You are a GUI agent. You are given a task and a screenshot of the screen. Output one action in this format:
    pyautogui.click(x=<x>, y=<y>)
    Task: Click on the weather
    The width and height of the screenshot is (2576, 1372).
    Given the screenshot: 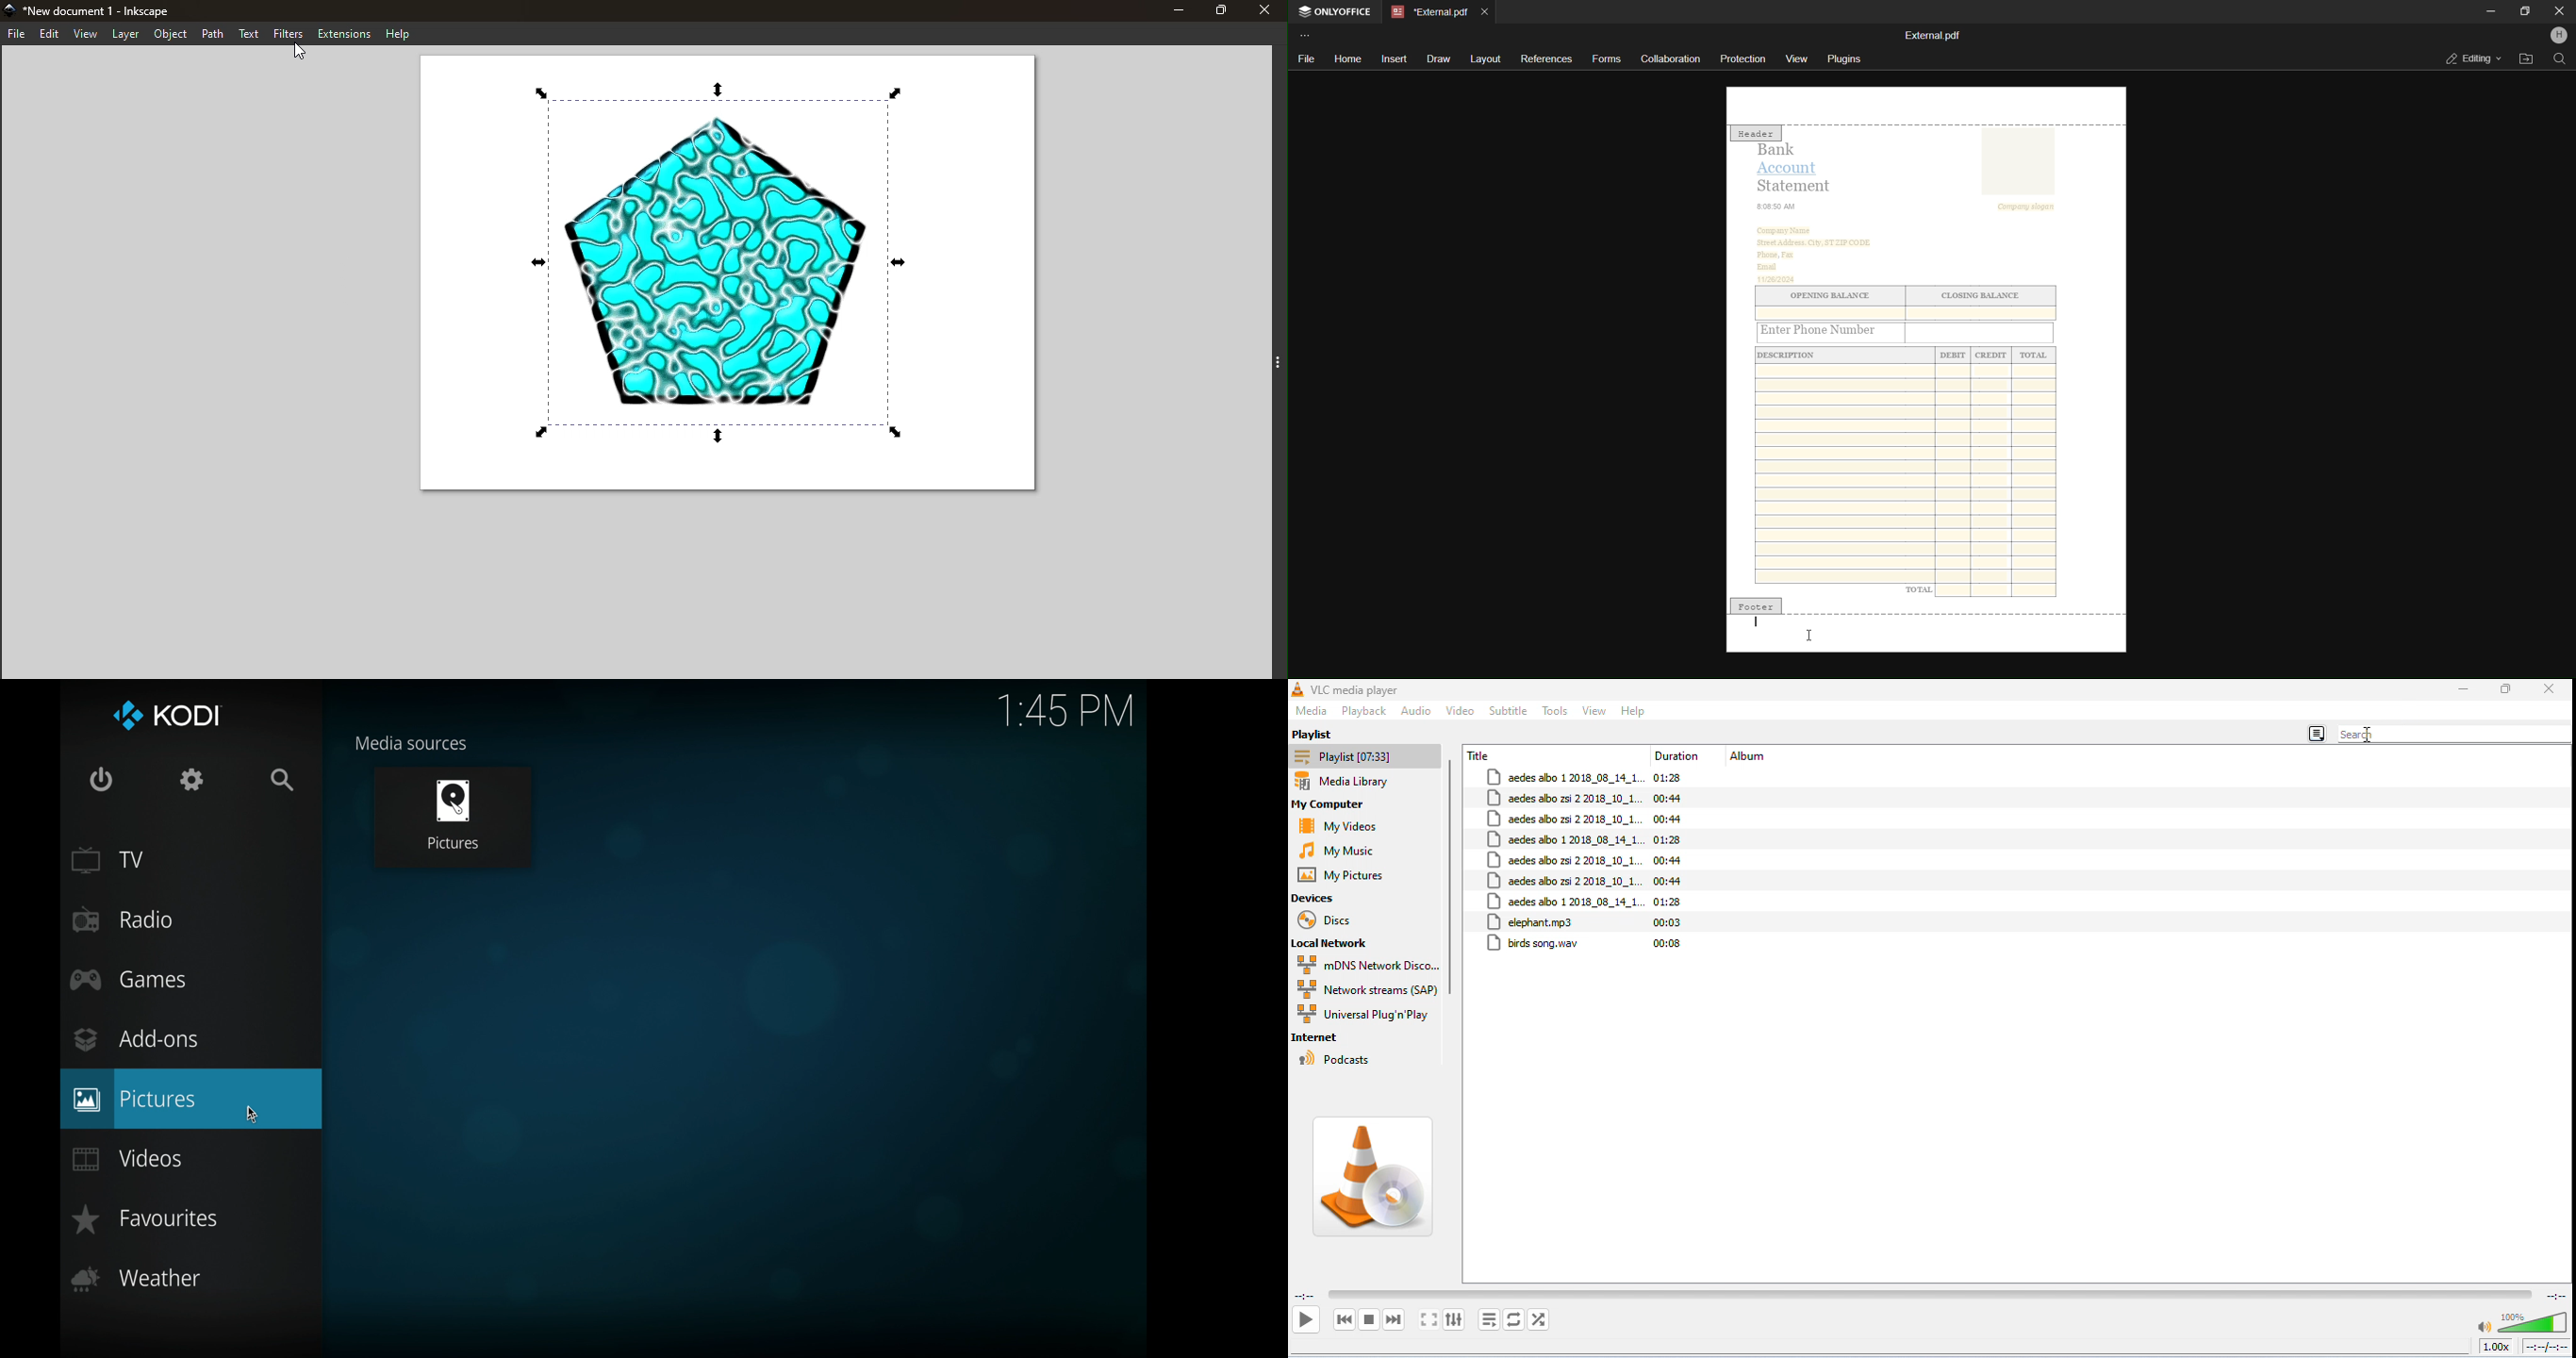 What is the action you would take?
    pyautogui.click(x=137, y=1279)
    